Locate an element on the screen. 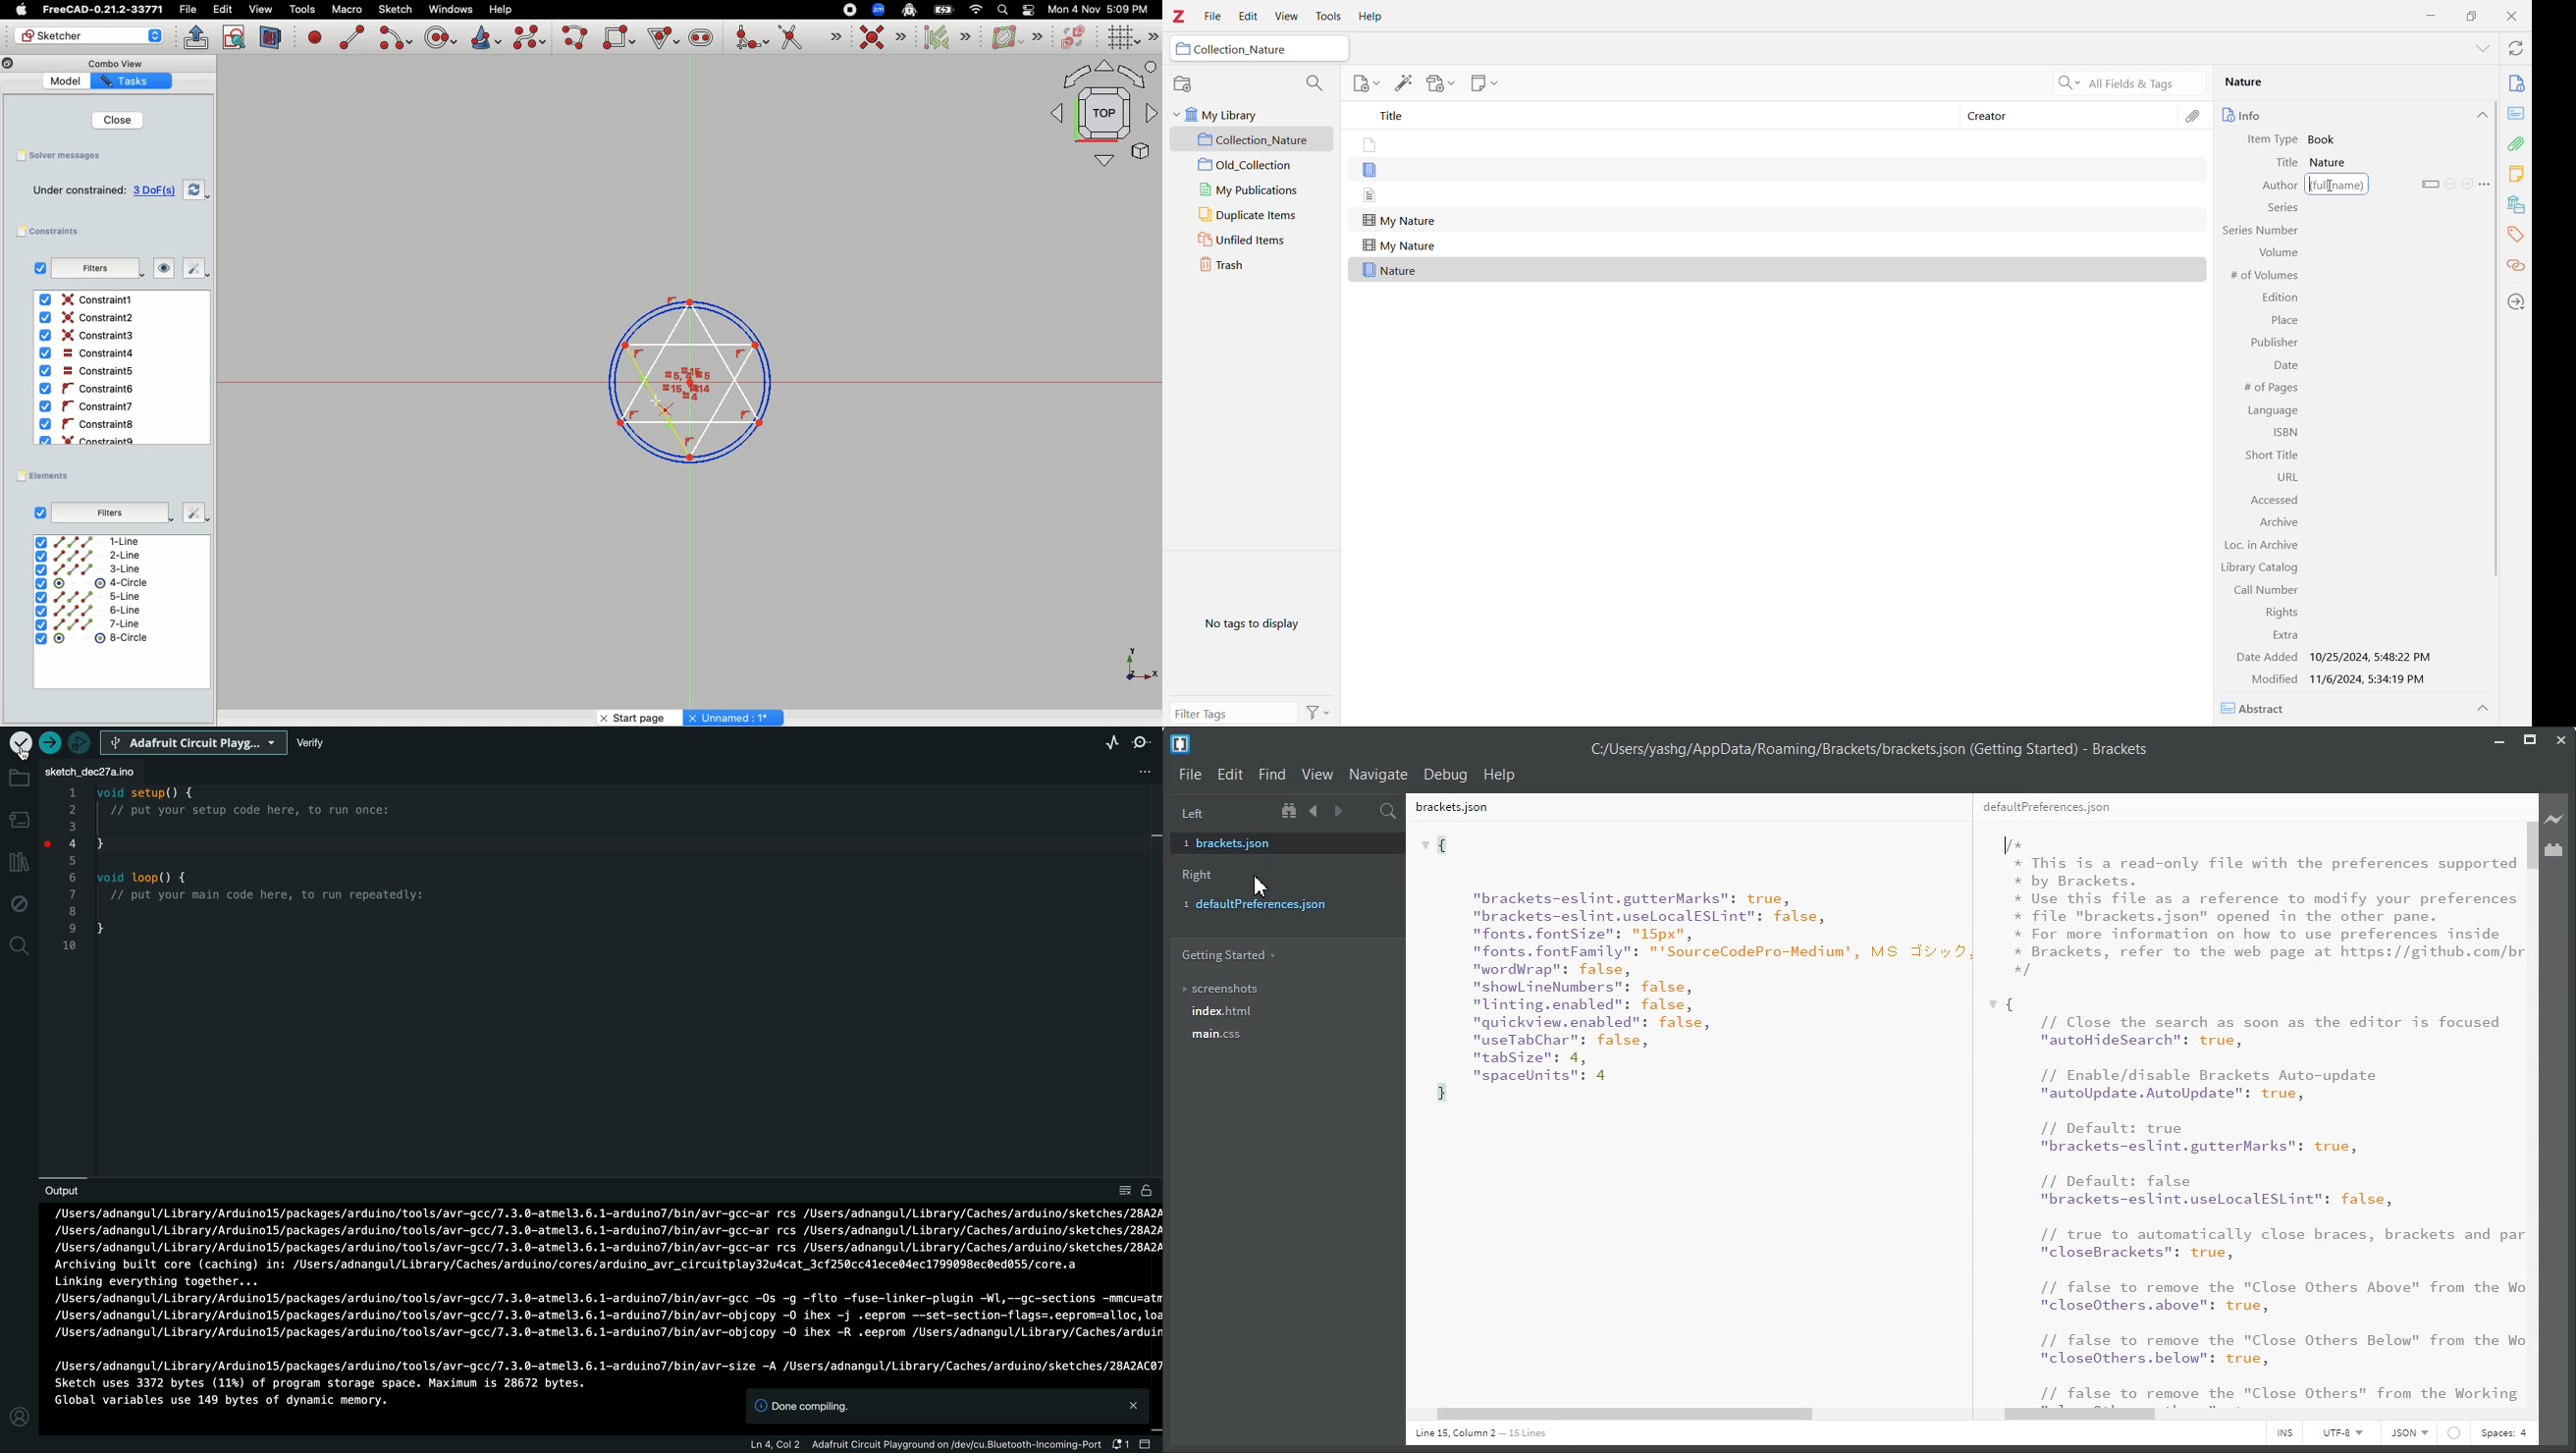 This screenshot has height=1456, width=2576. My Nature is located at coordinates (1399, 246).